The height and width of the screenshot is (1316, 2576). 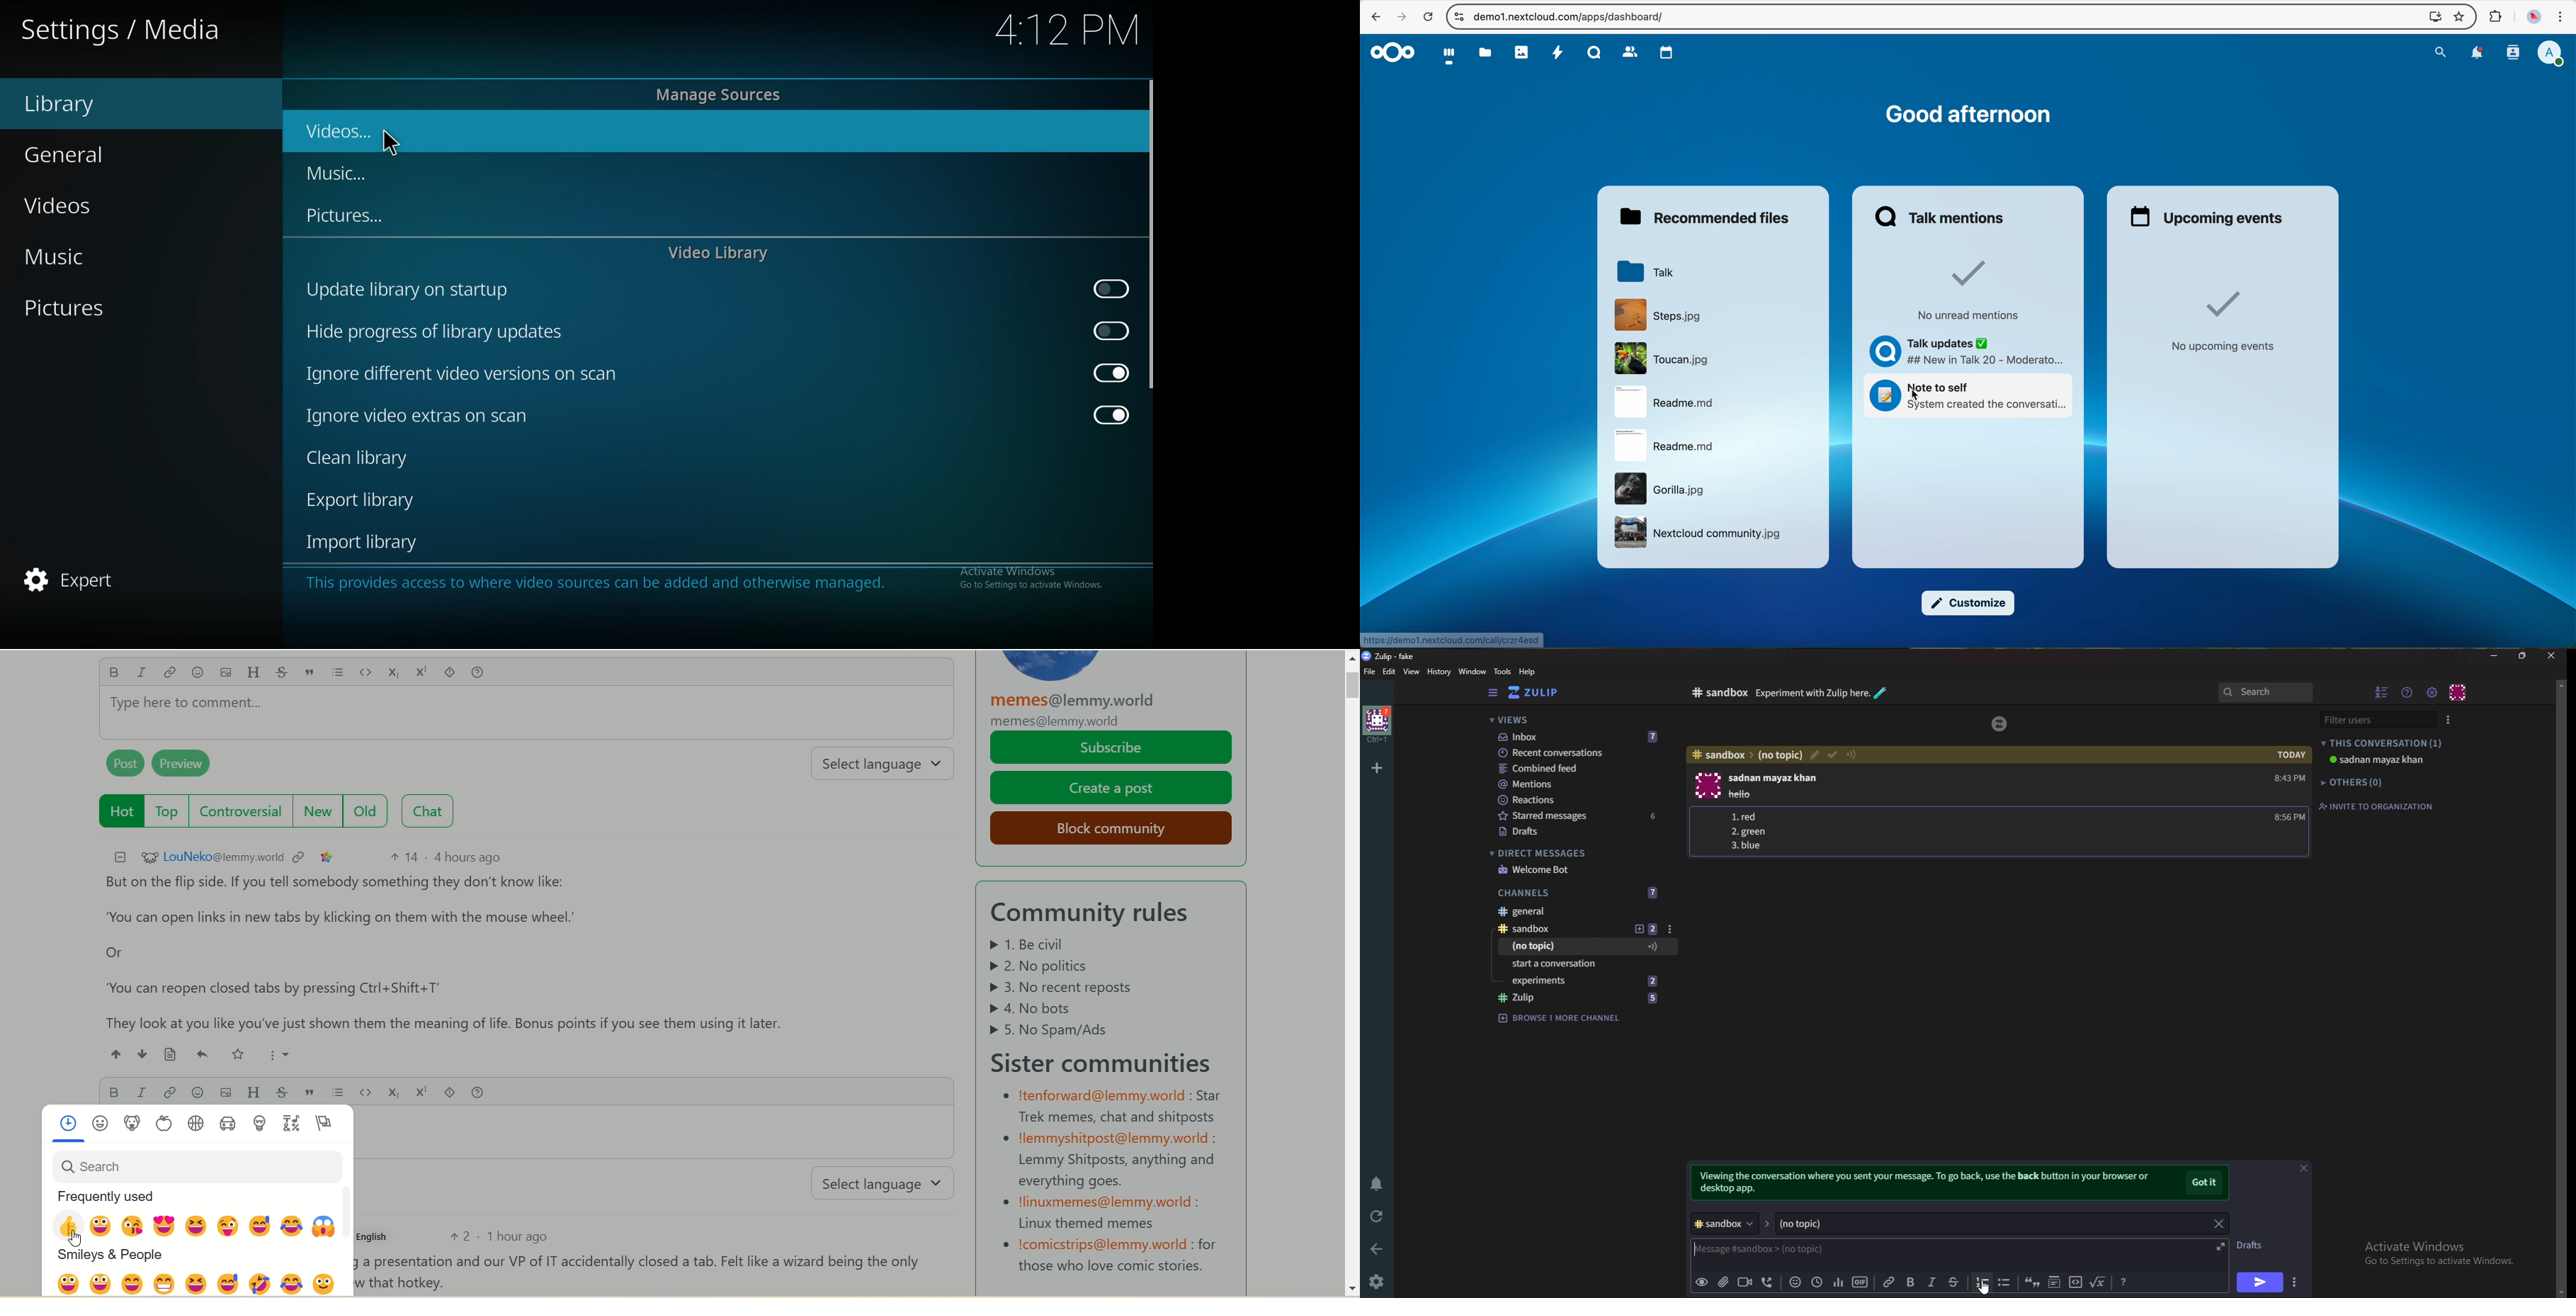 I want to click on Starred messages, so click(x=1580, y=816).